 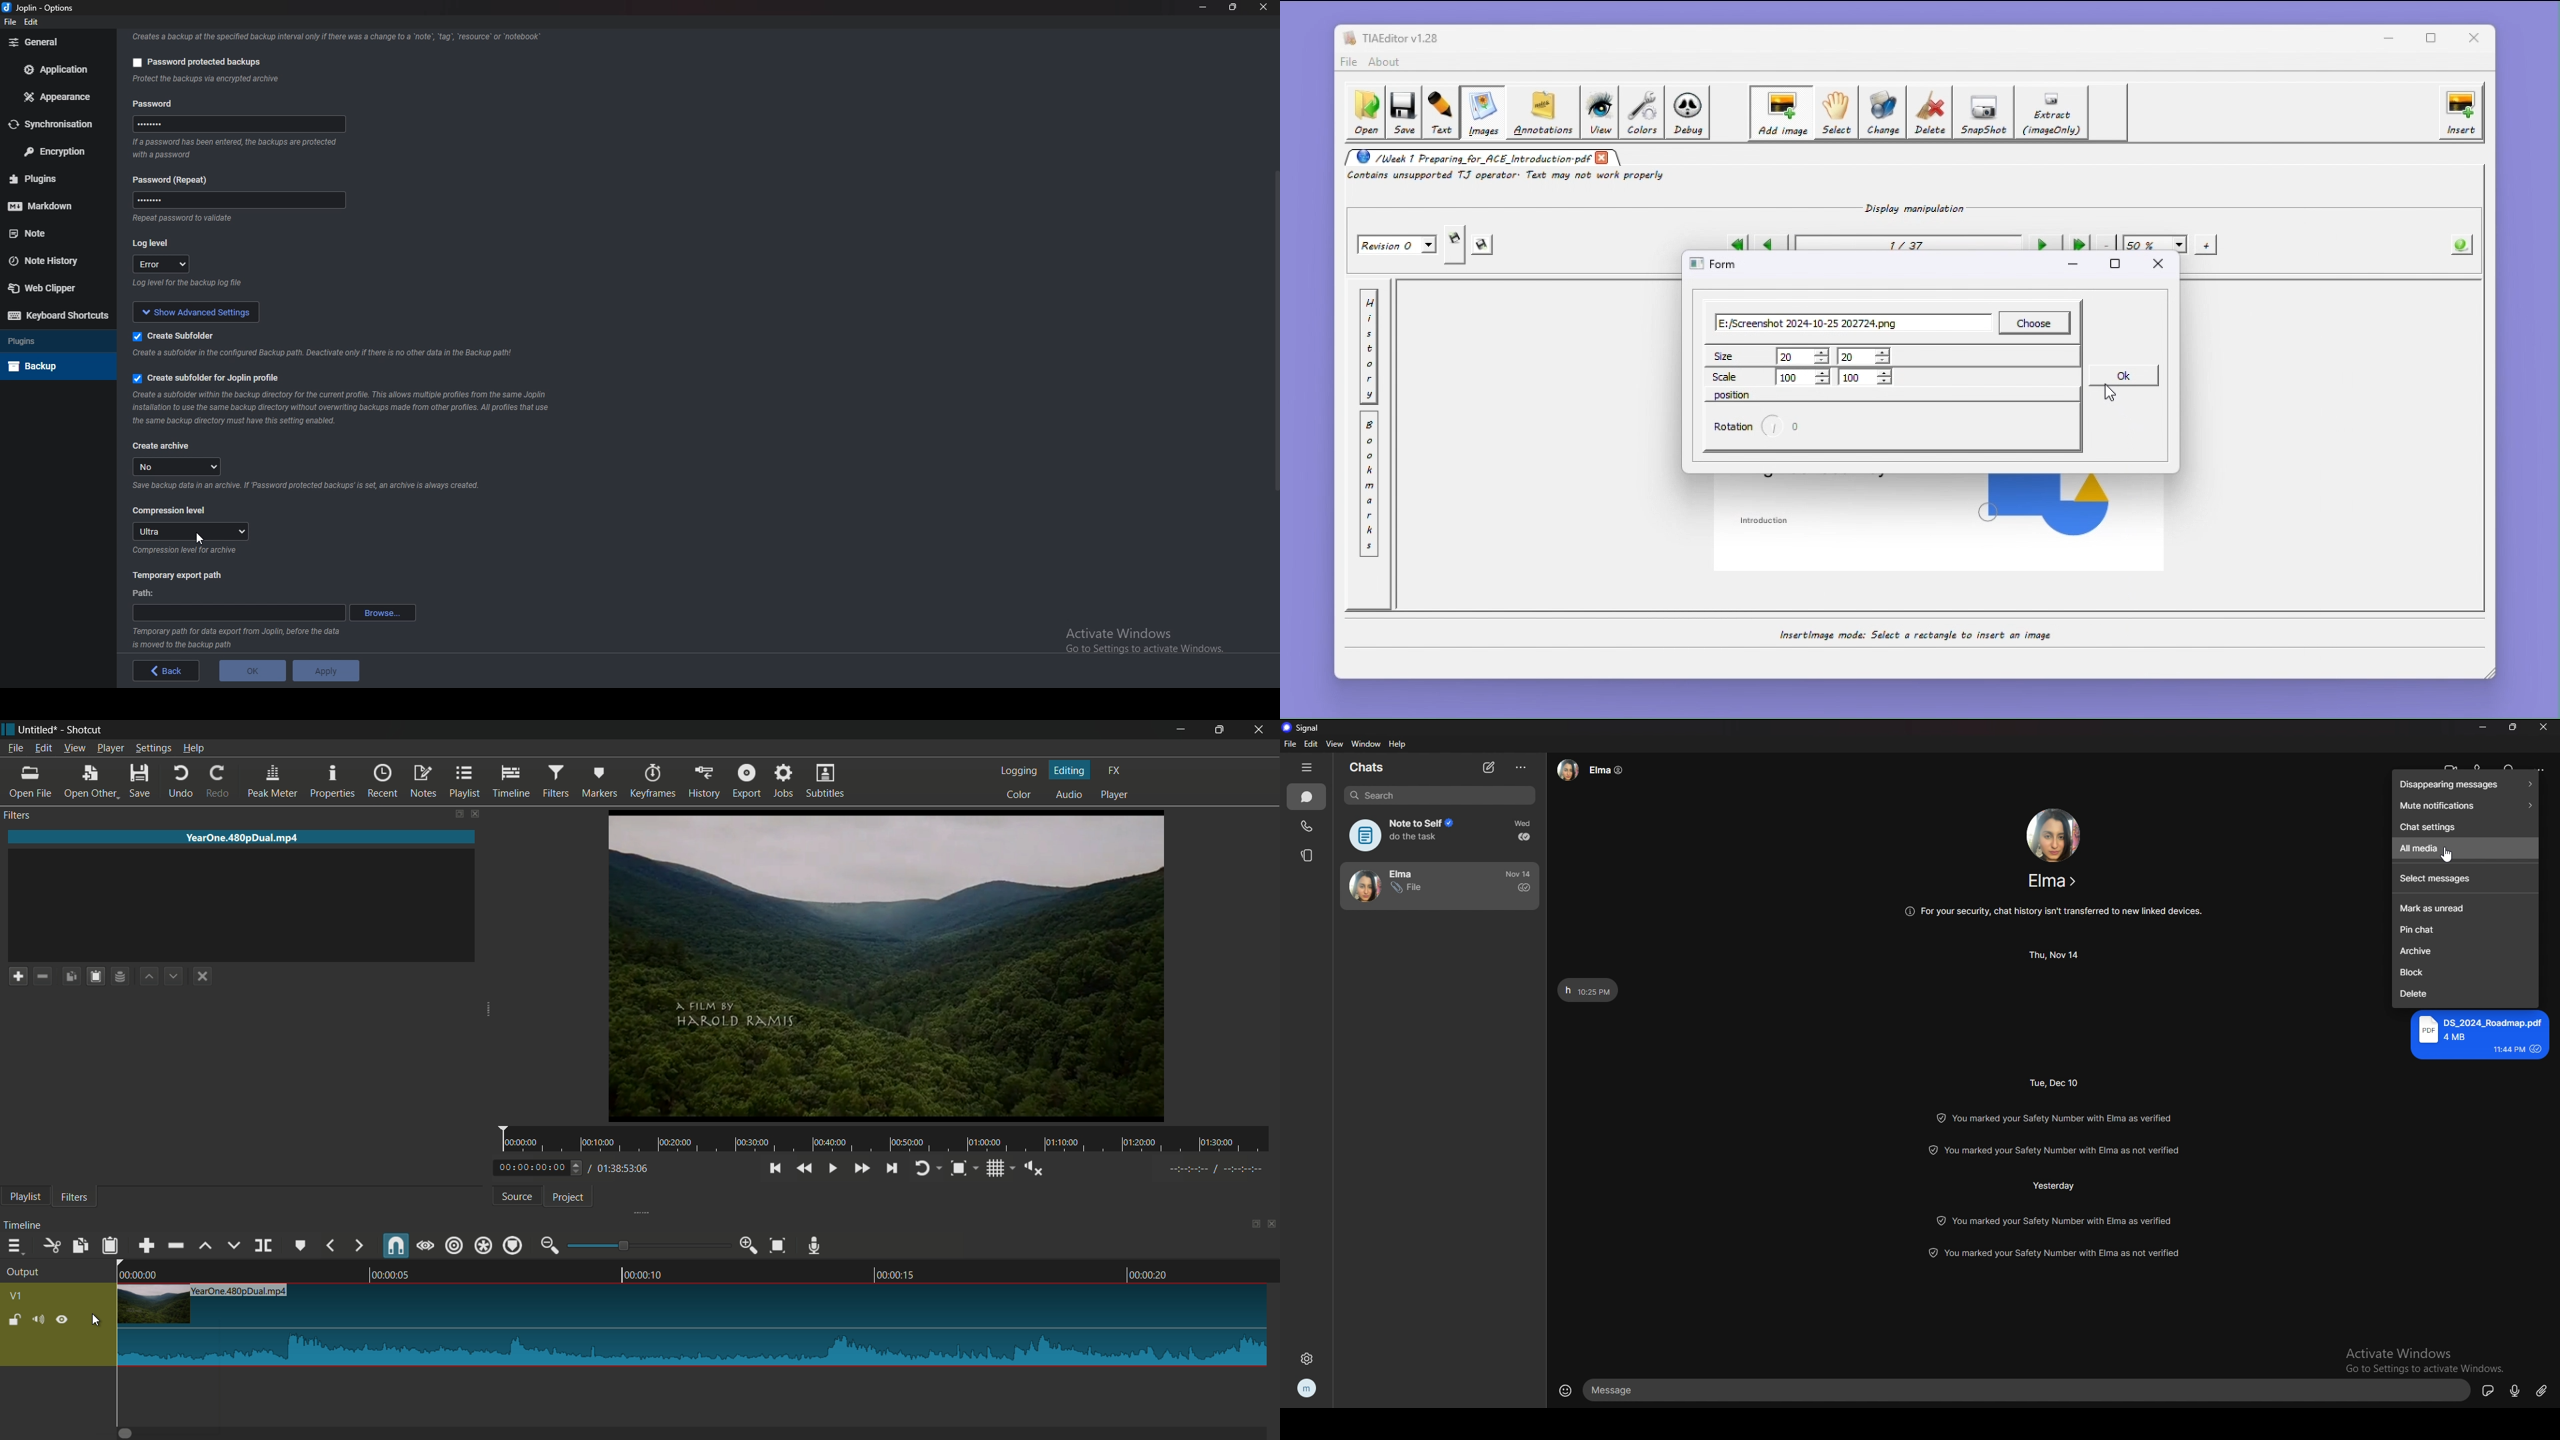 What do you see at coordinates (19, 816) in the screenshot?
I see `filters` at bounding box center [19, 816].